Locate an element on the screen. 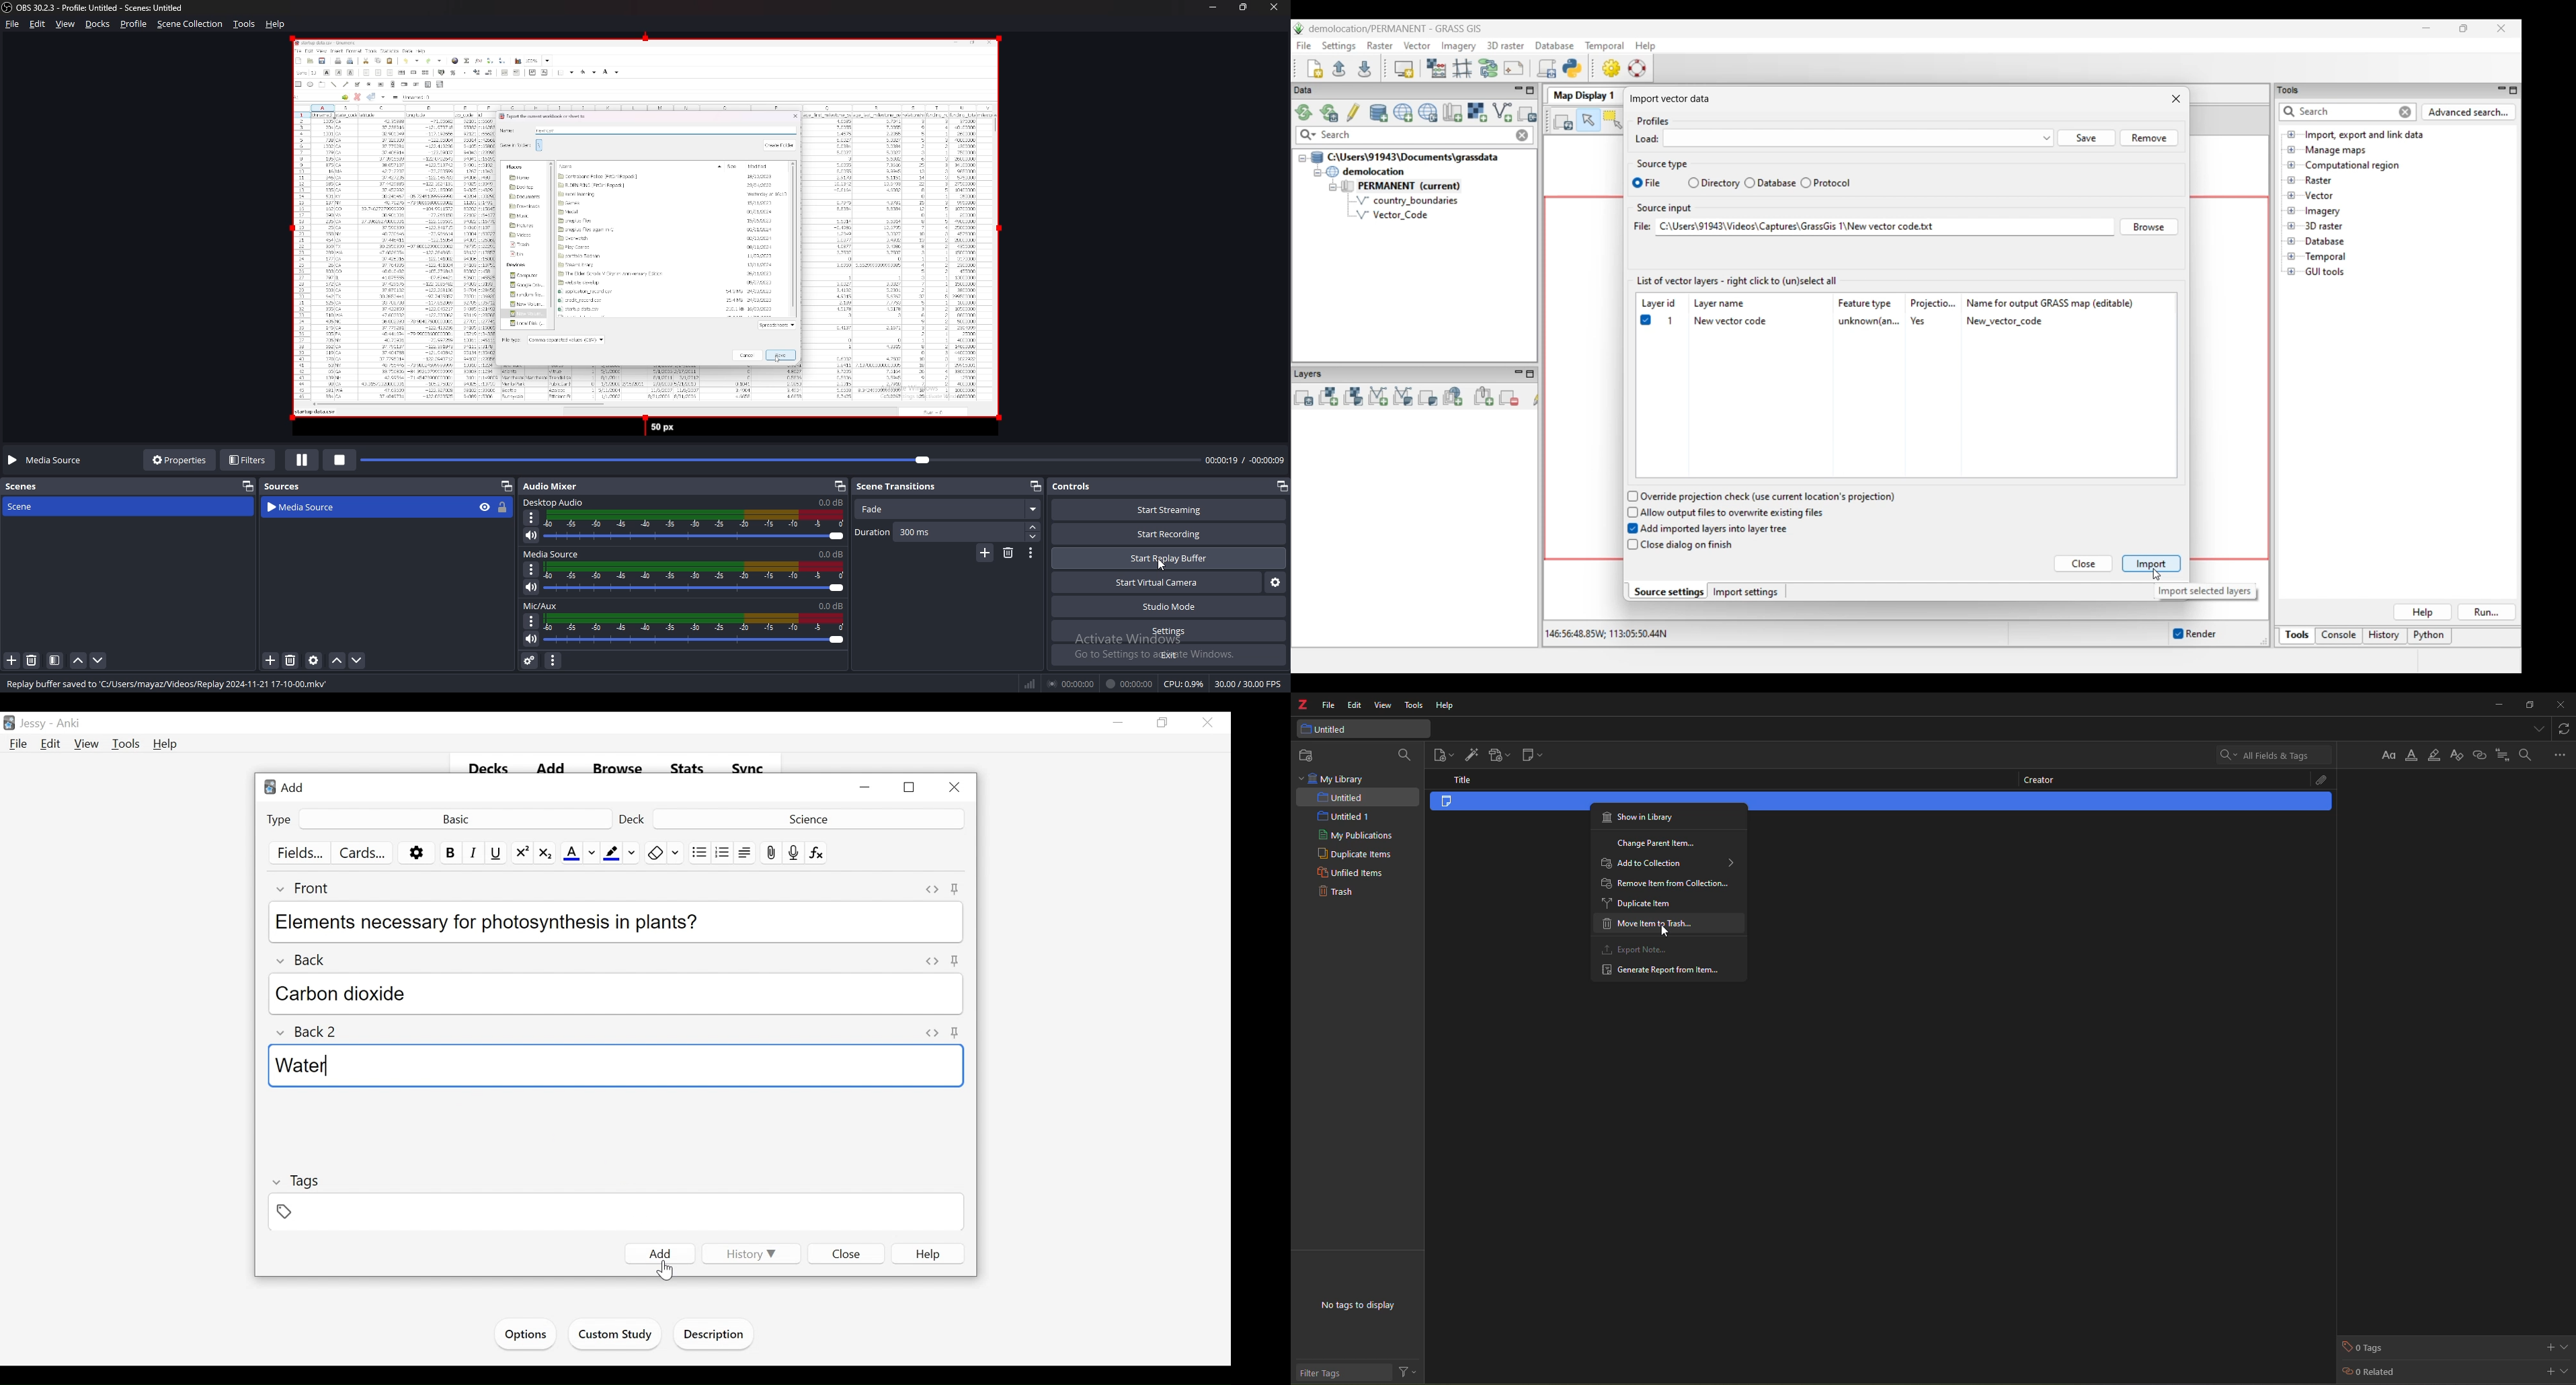  add scene is located at coordinates (12, 661).